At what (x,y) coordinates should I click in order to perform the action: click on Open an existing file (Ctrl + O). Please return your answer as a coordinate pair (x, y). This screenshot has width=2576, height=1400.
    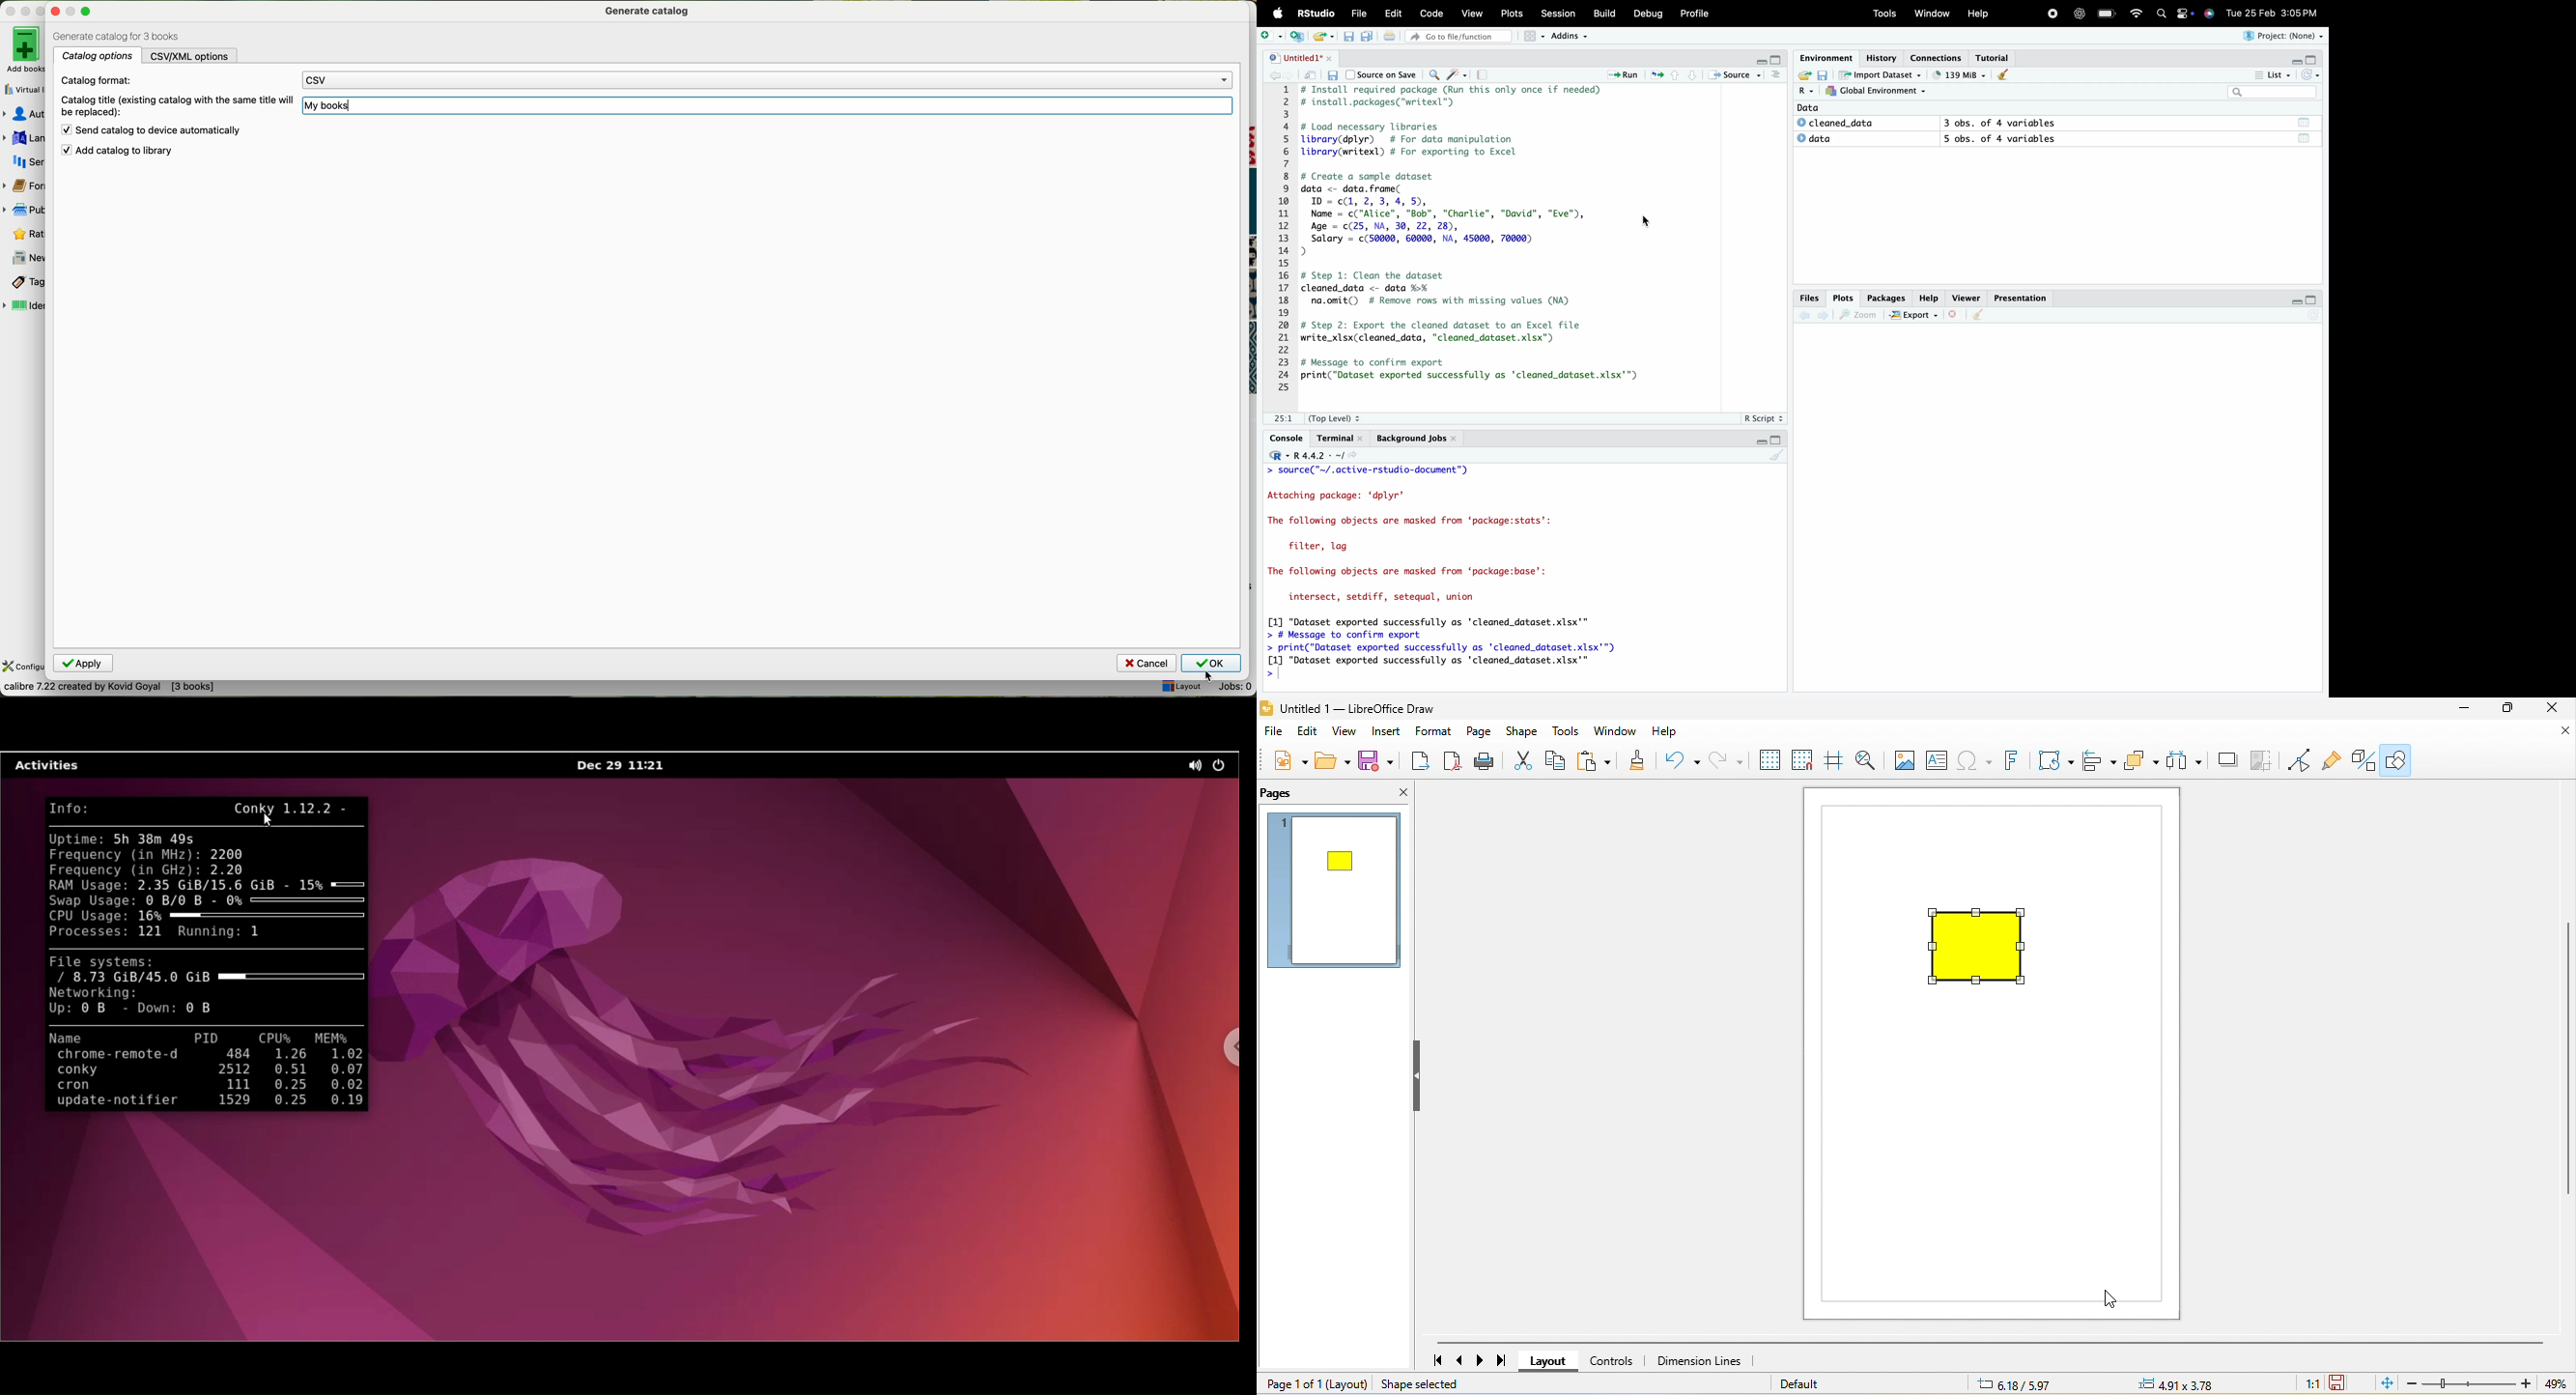
    Looking at the image, I should click on (1323, 36).